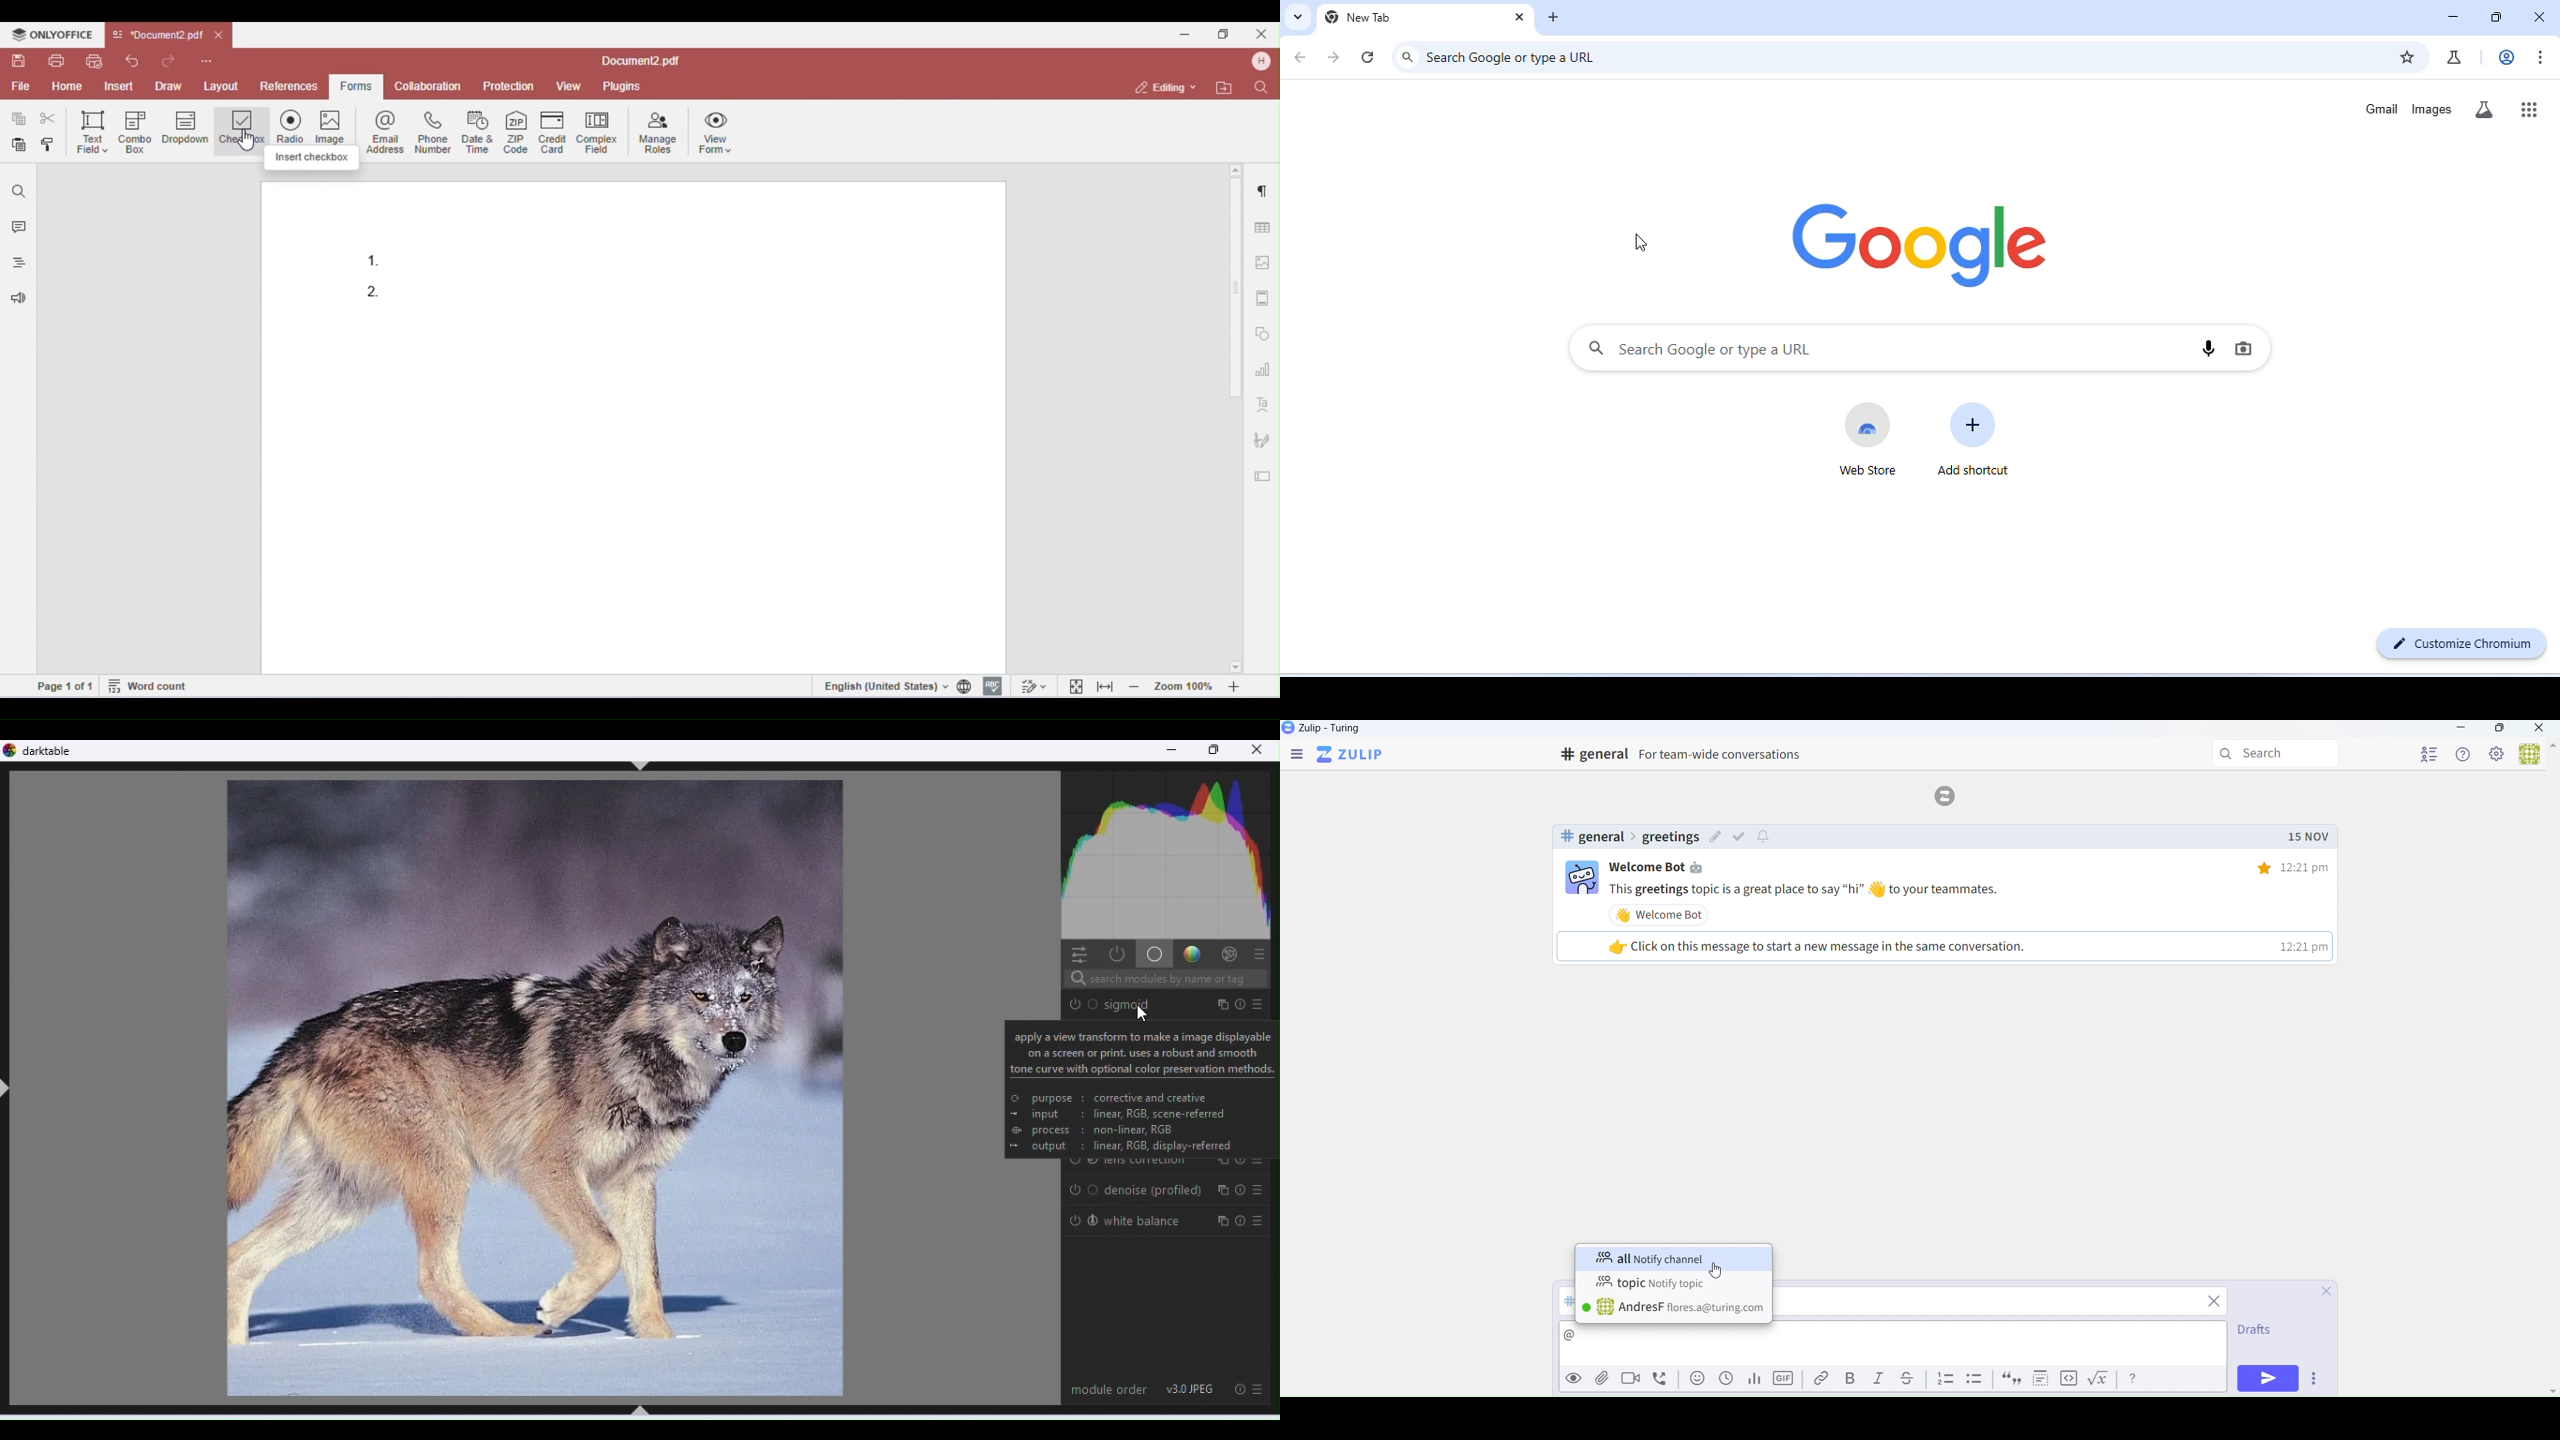 The image size is (2576, 1456). I want to click on go forward, so click(1333, 58).